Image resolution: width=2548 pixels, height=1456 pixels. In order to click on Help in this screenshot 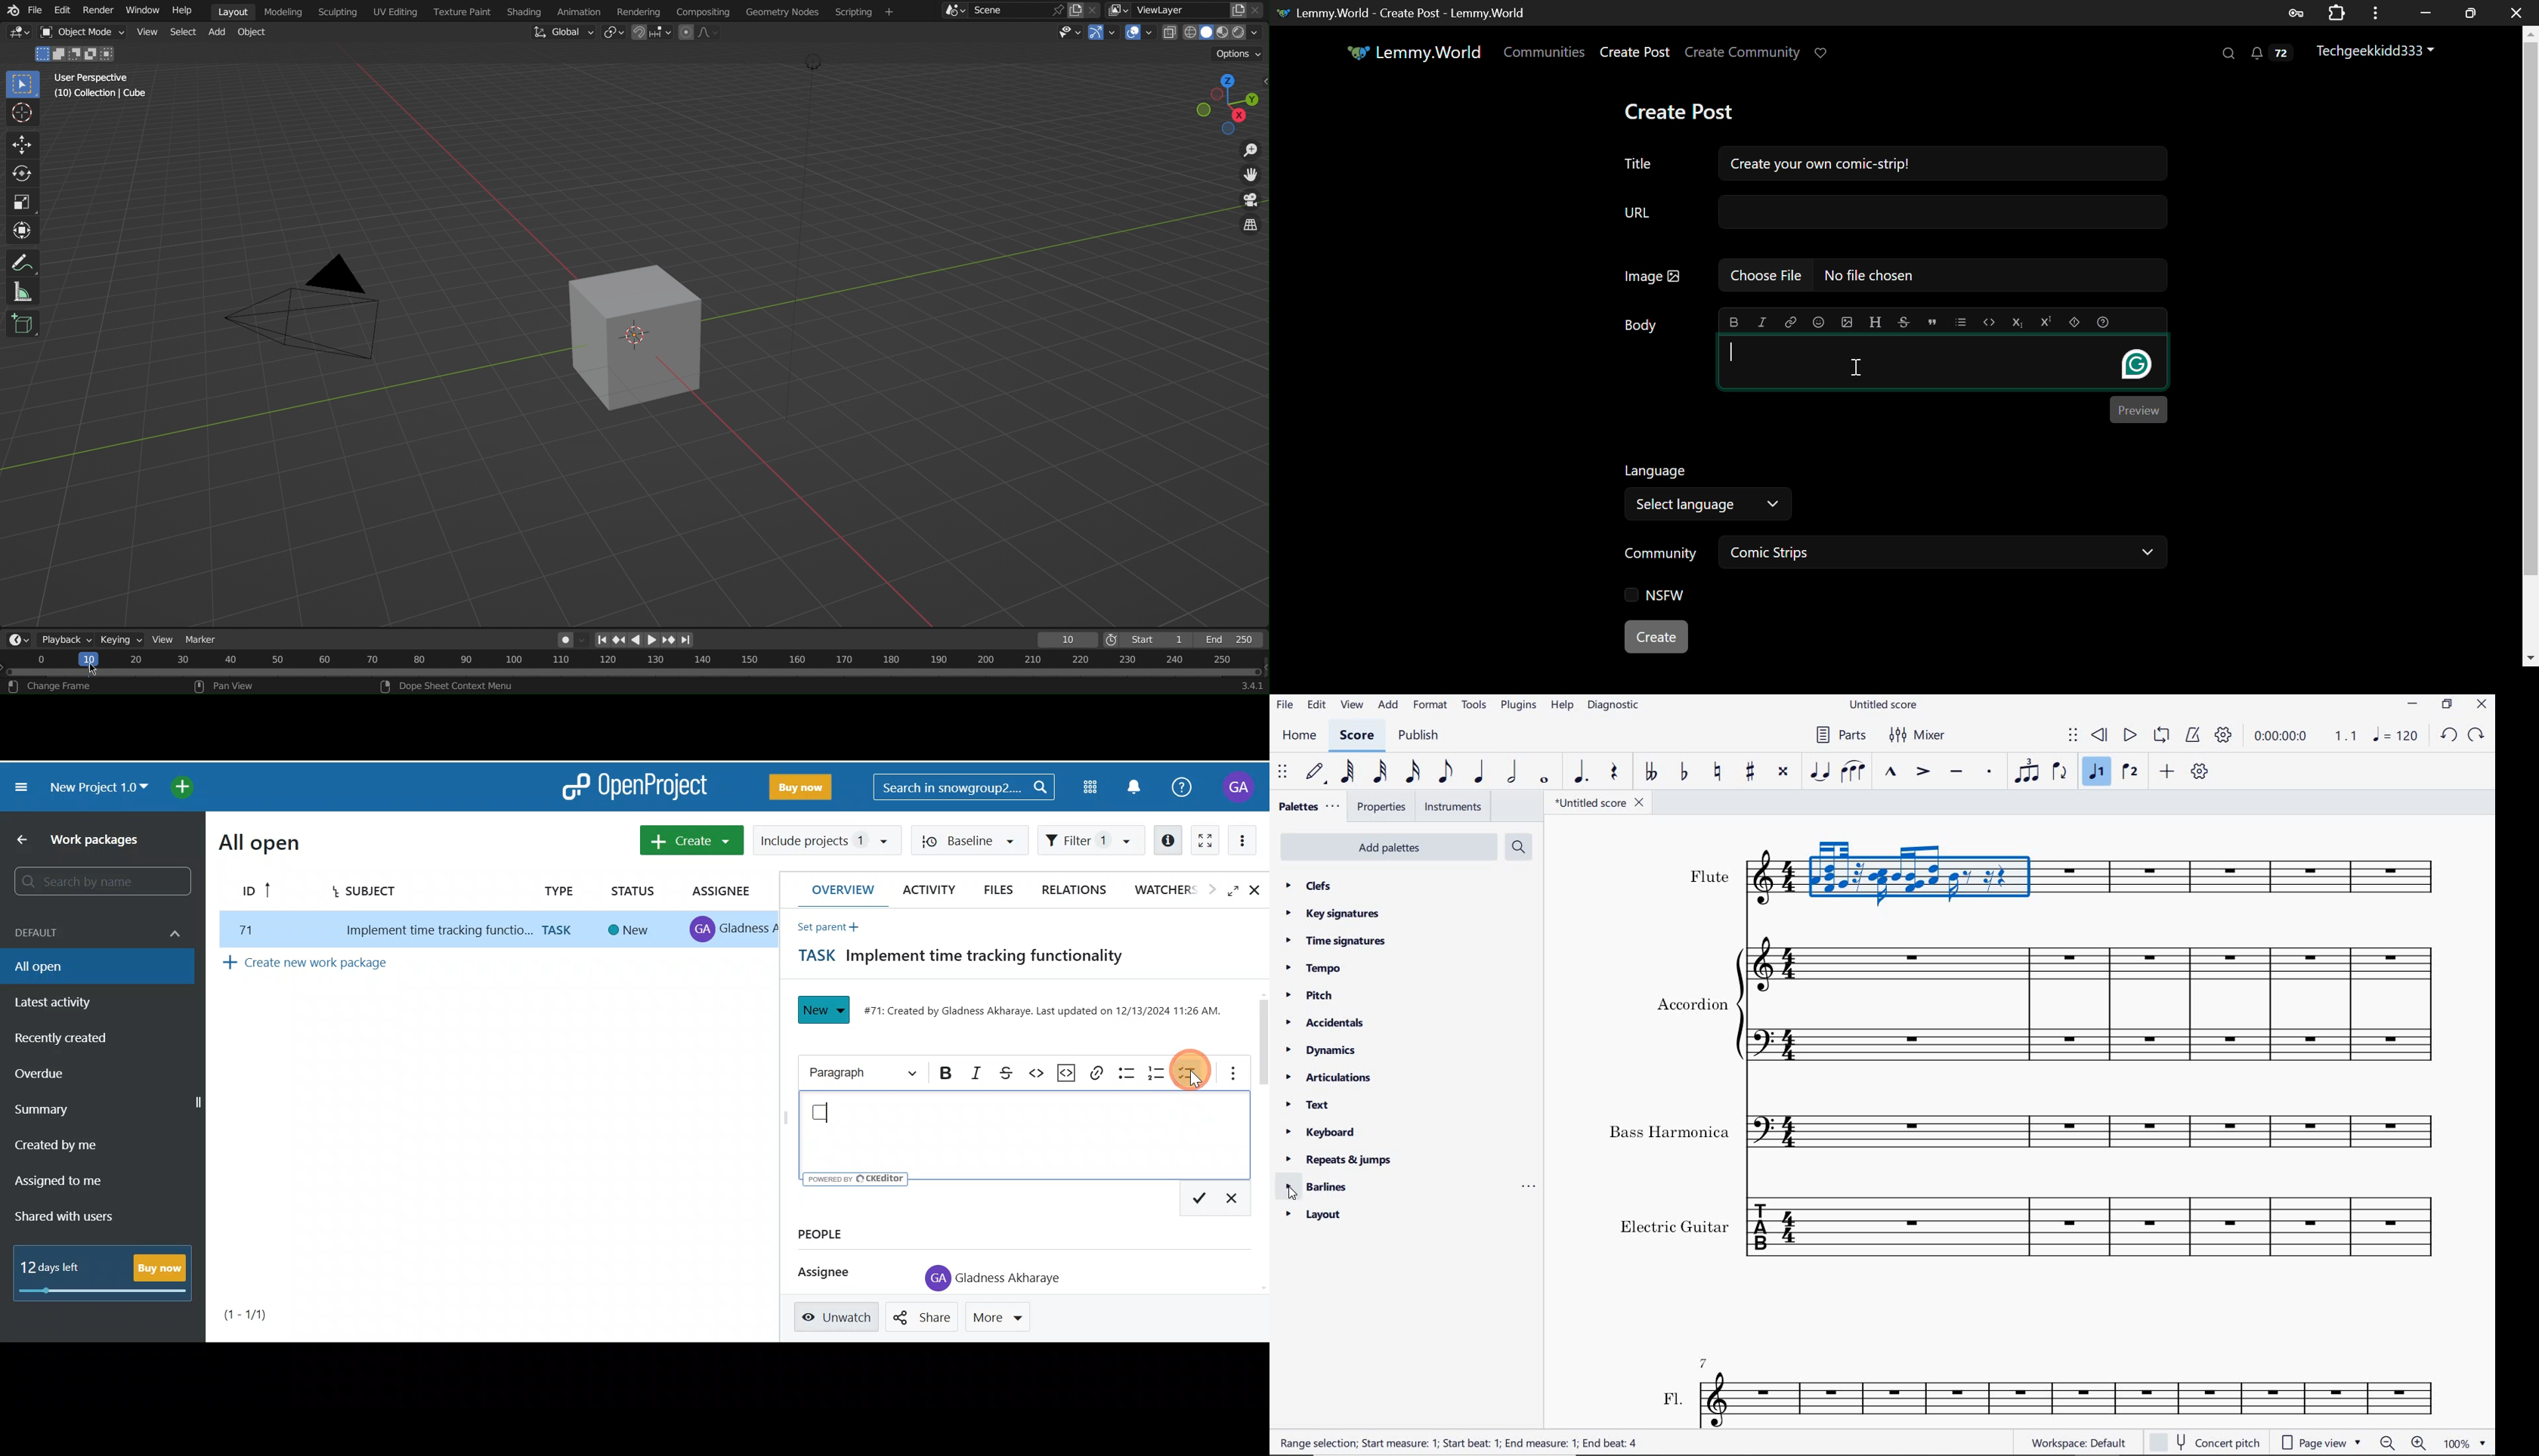, I will do `click(183, 11)`.